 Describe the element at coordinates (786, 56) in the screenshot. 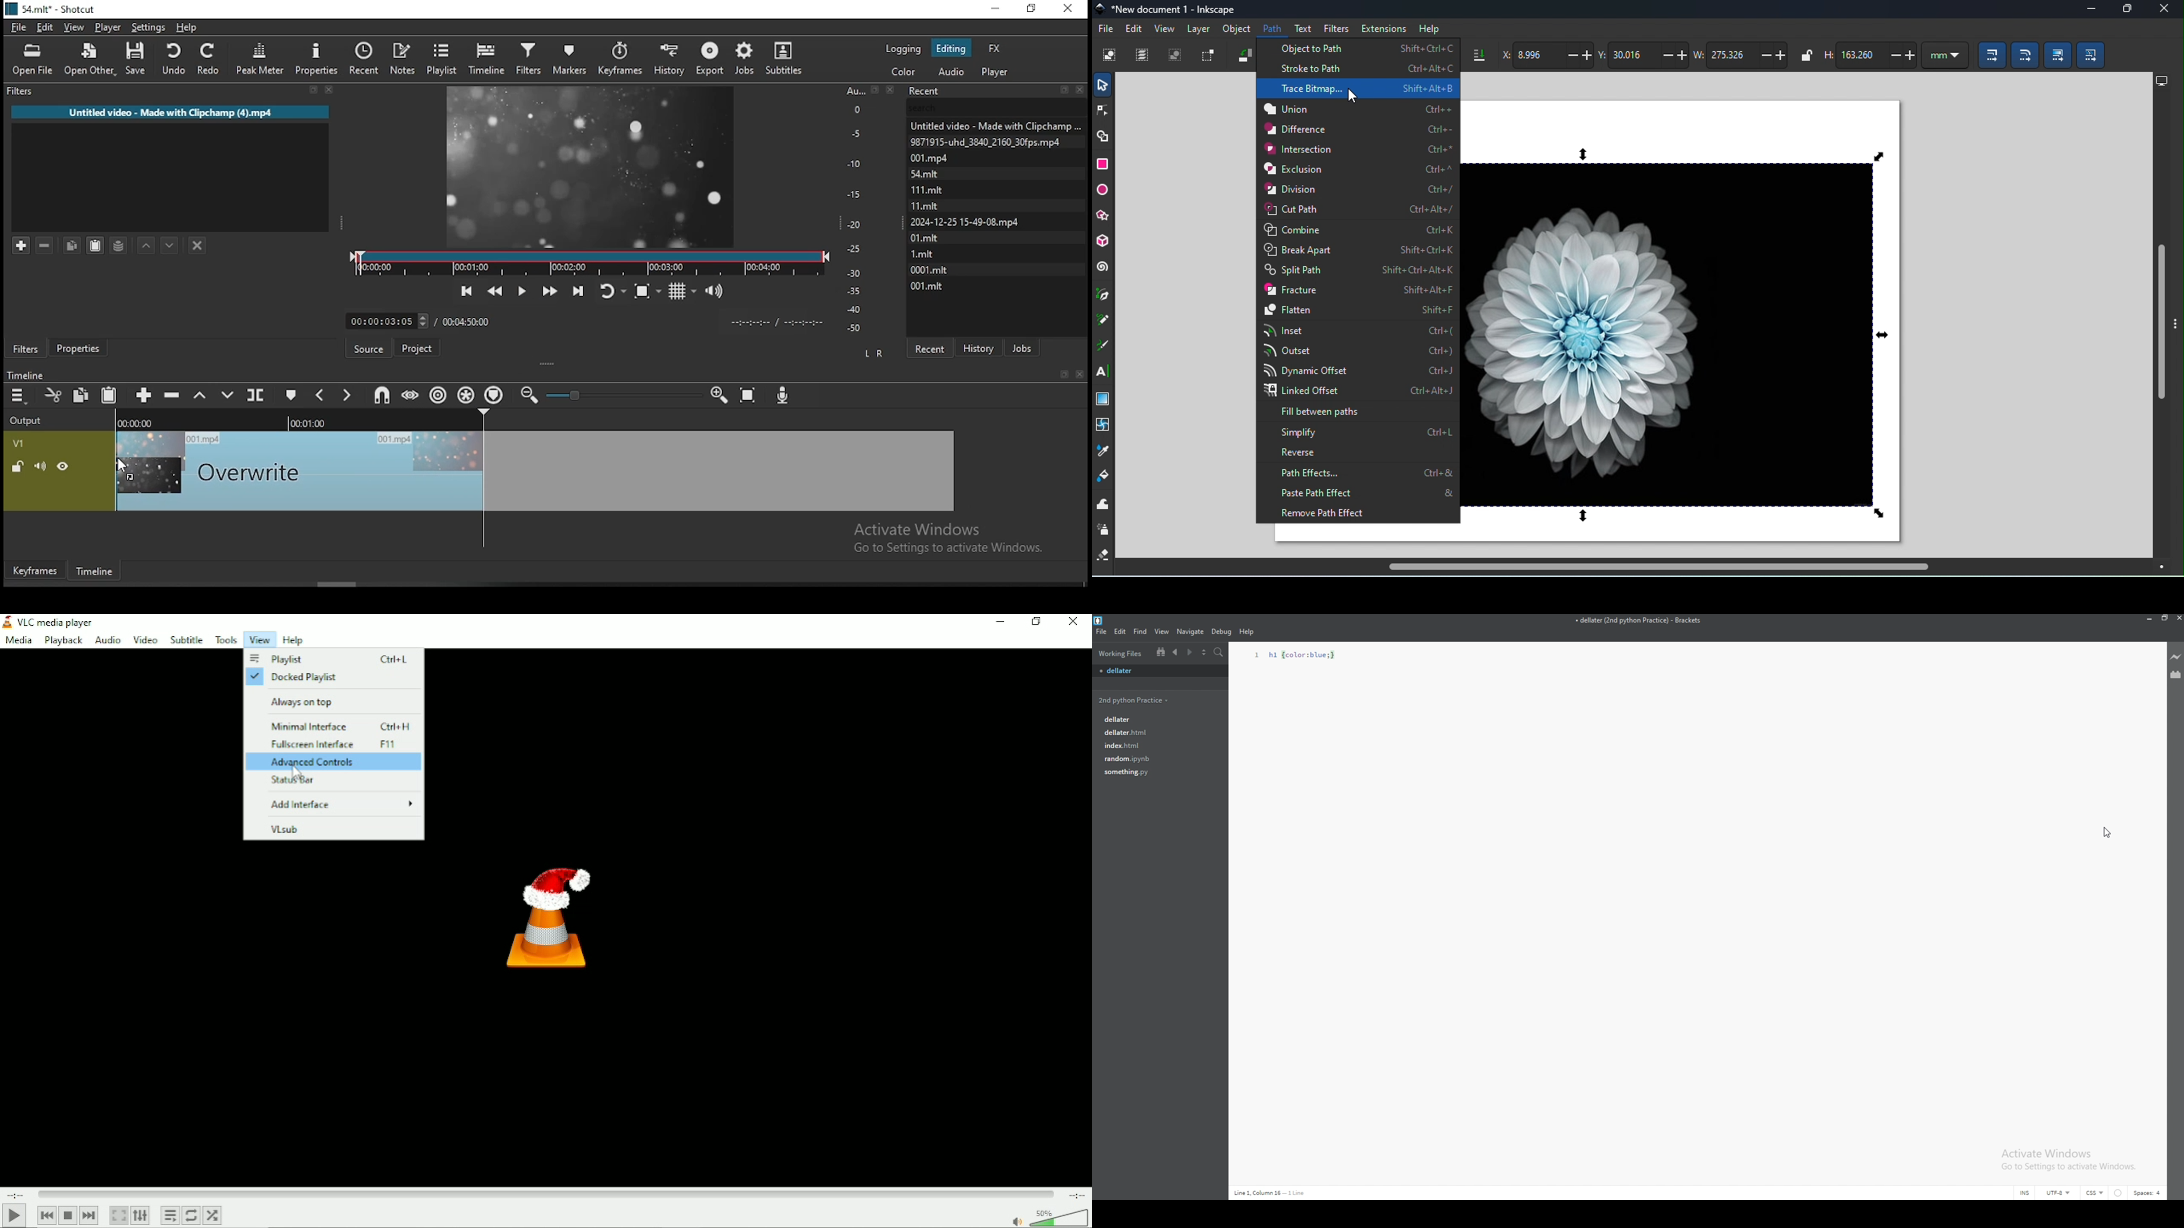

I see `subtitles` at that location.